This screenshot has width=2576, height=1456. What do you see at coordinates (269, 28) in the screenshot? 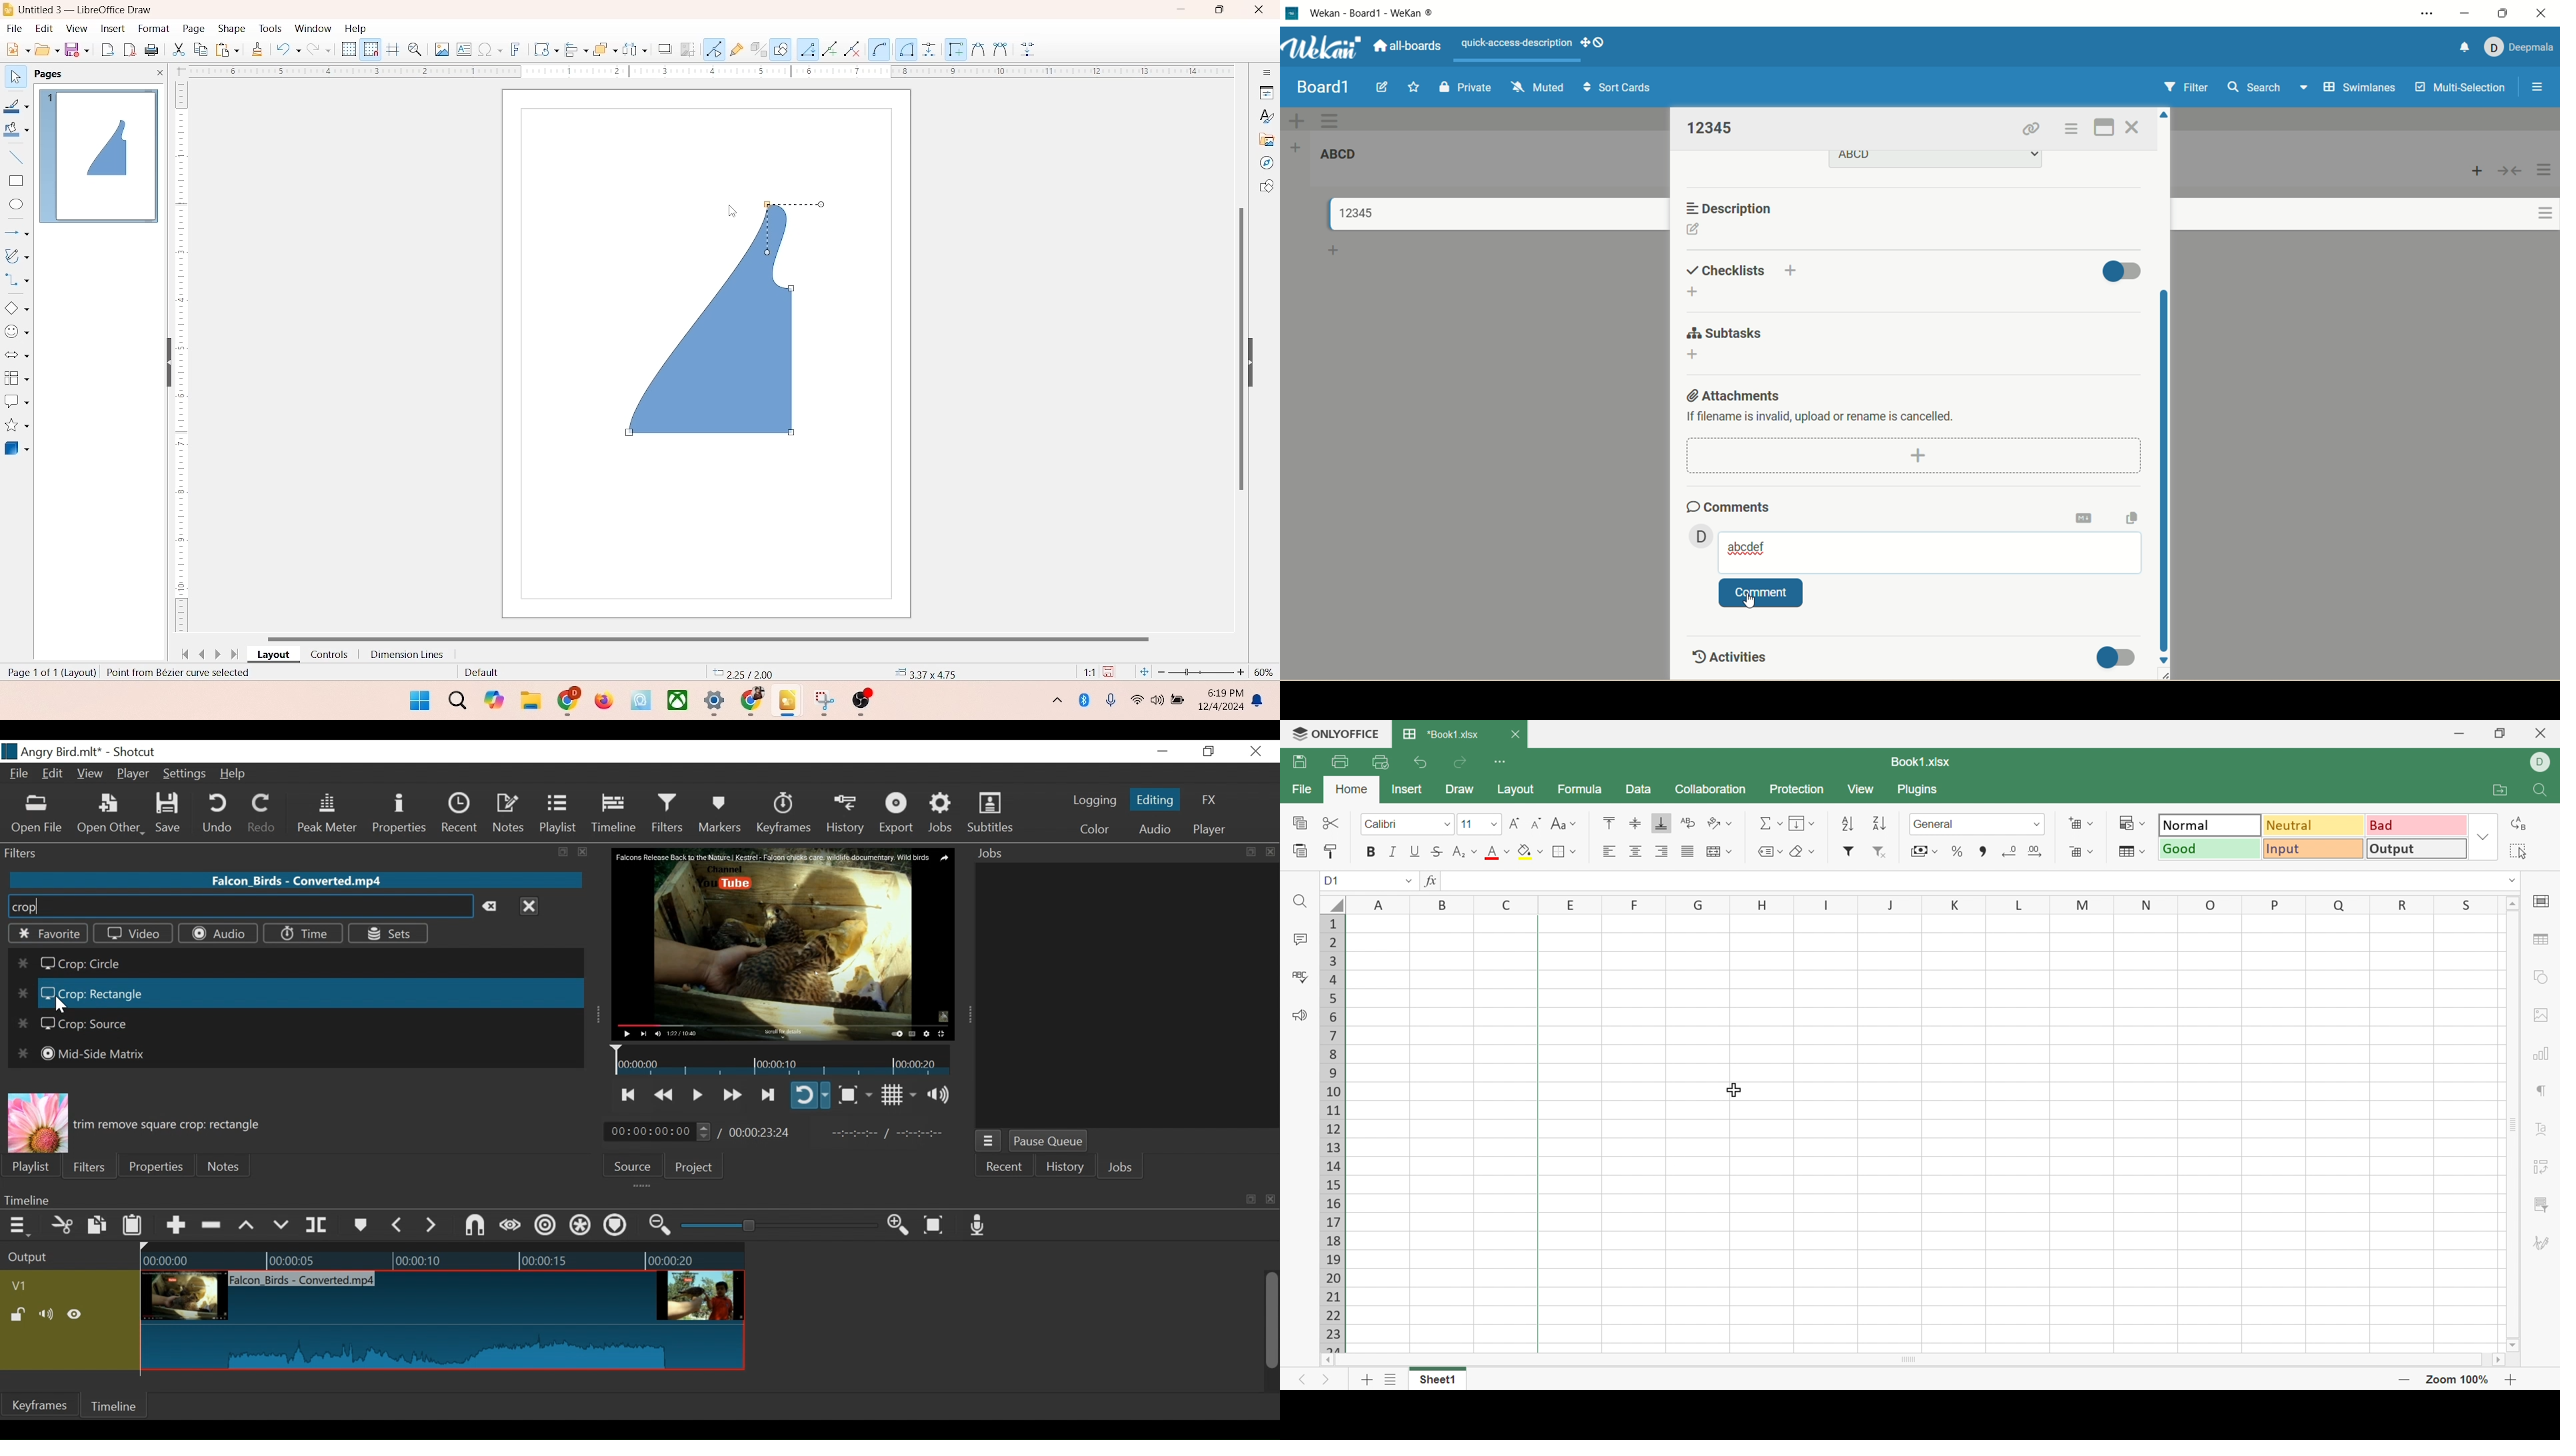
I see `tools` at bounding box center [269, 28].